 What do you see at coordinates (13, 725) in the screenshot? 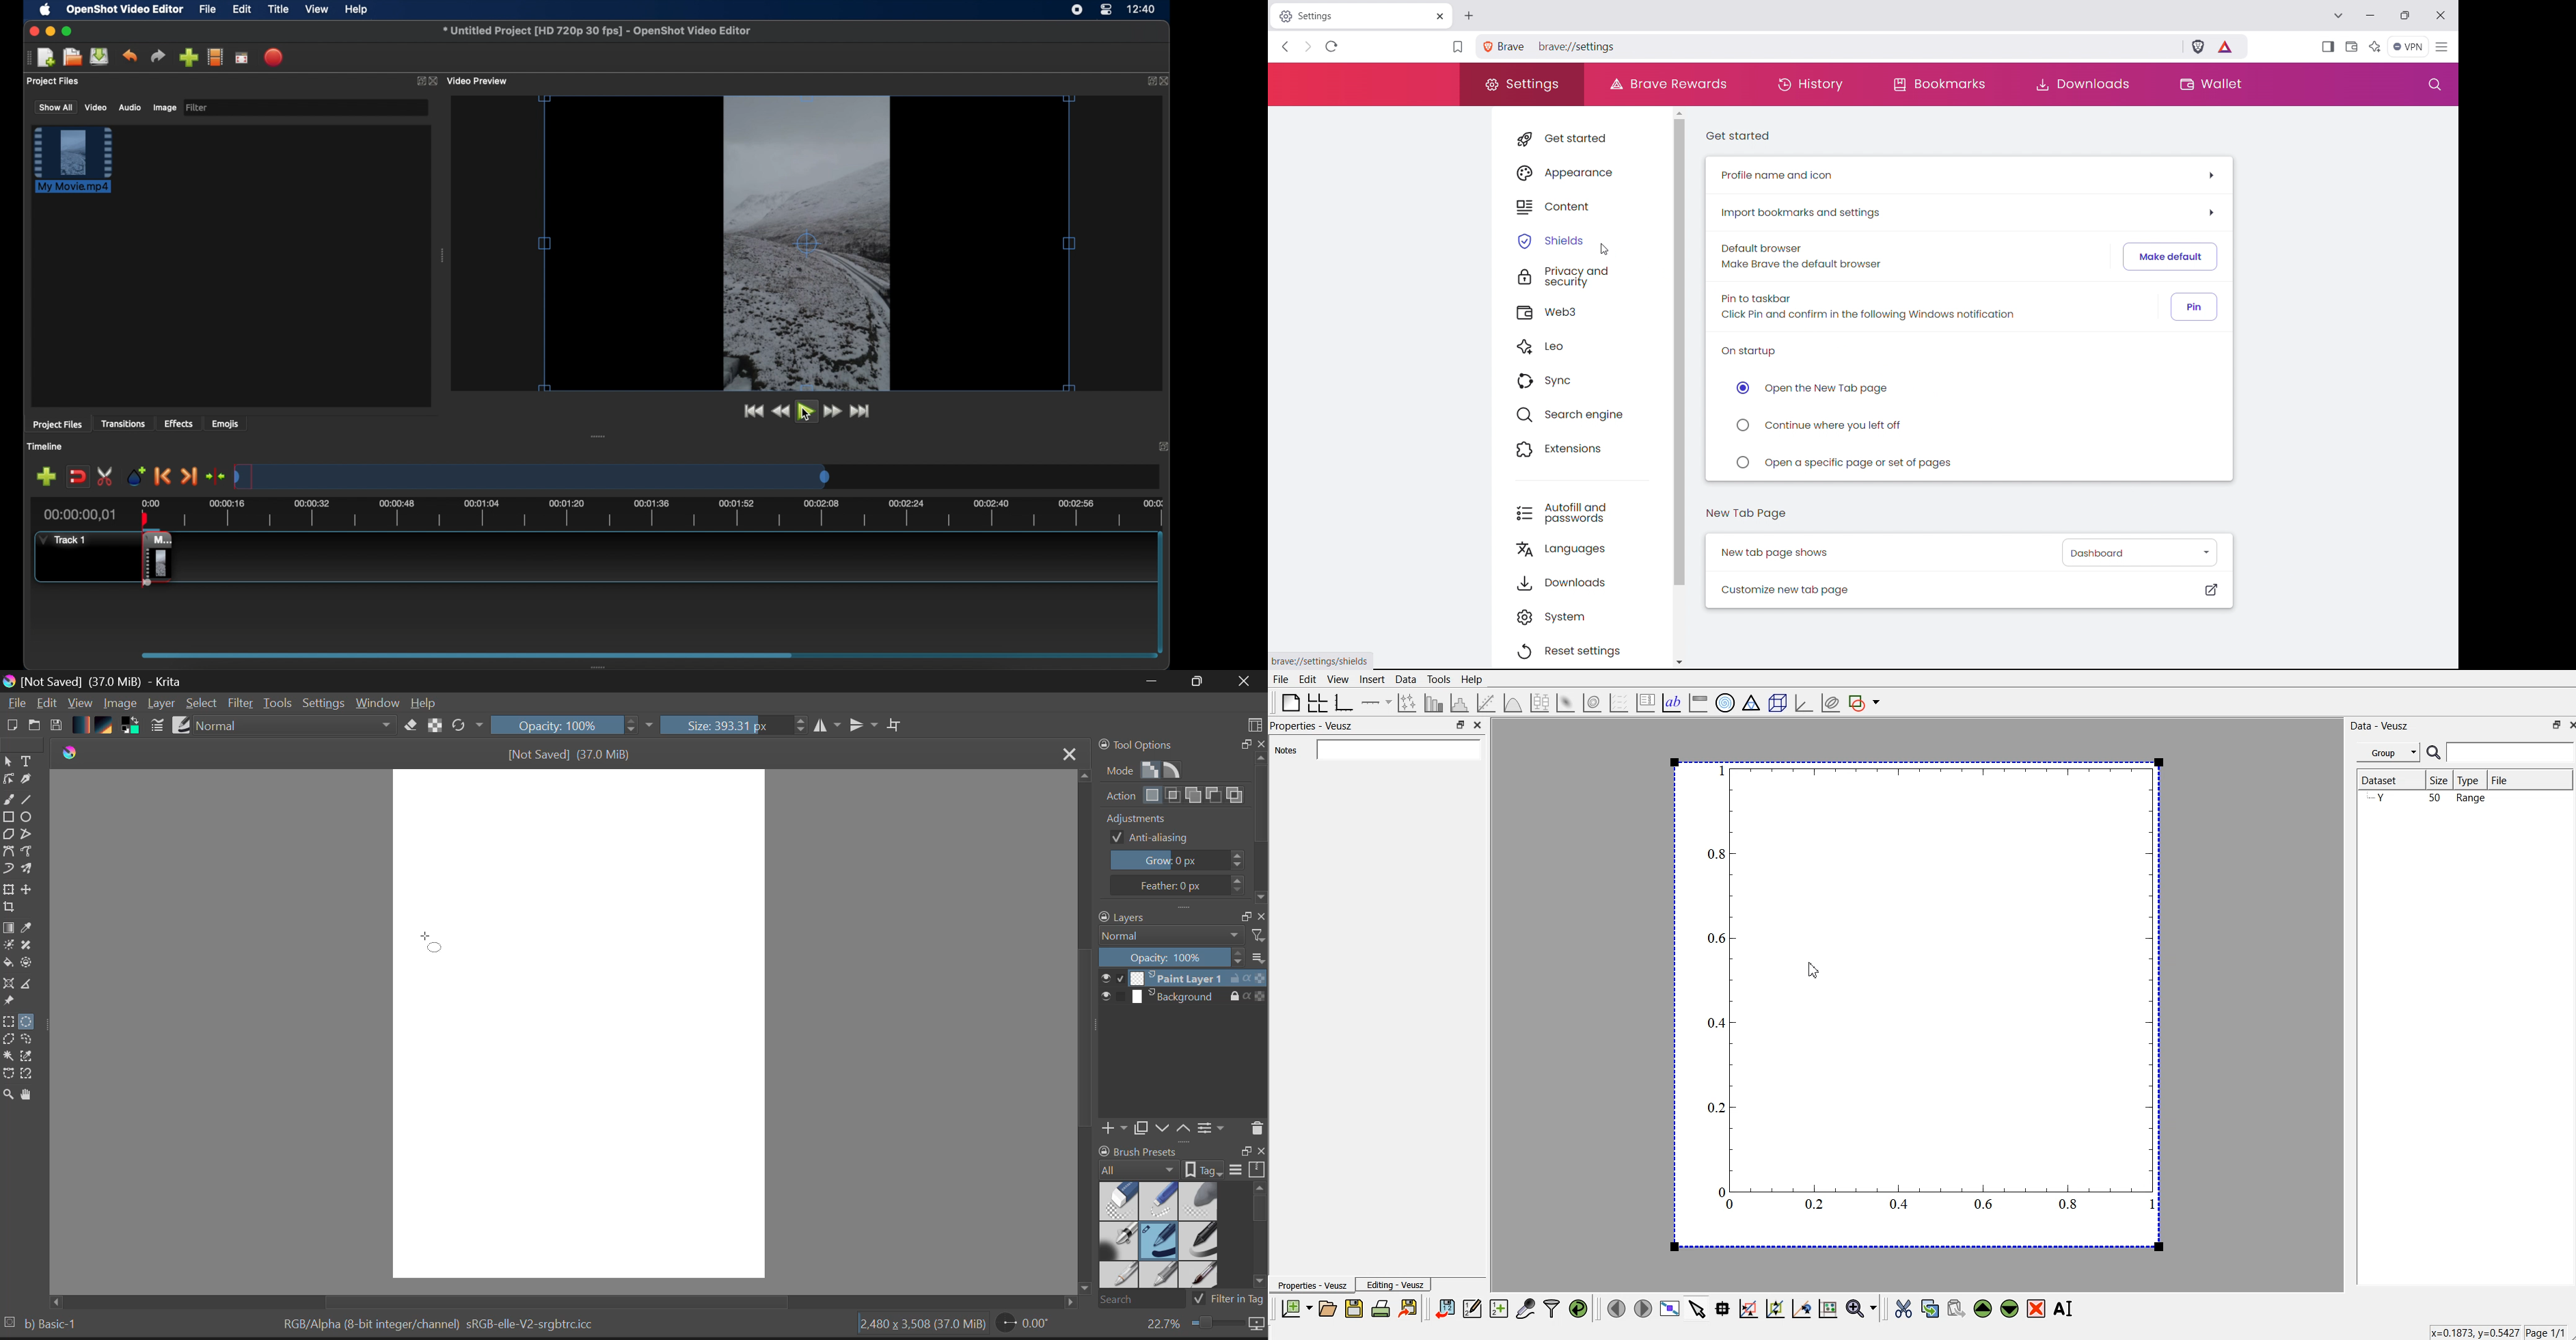
I see `New` at bounding box center [13, 725].